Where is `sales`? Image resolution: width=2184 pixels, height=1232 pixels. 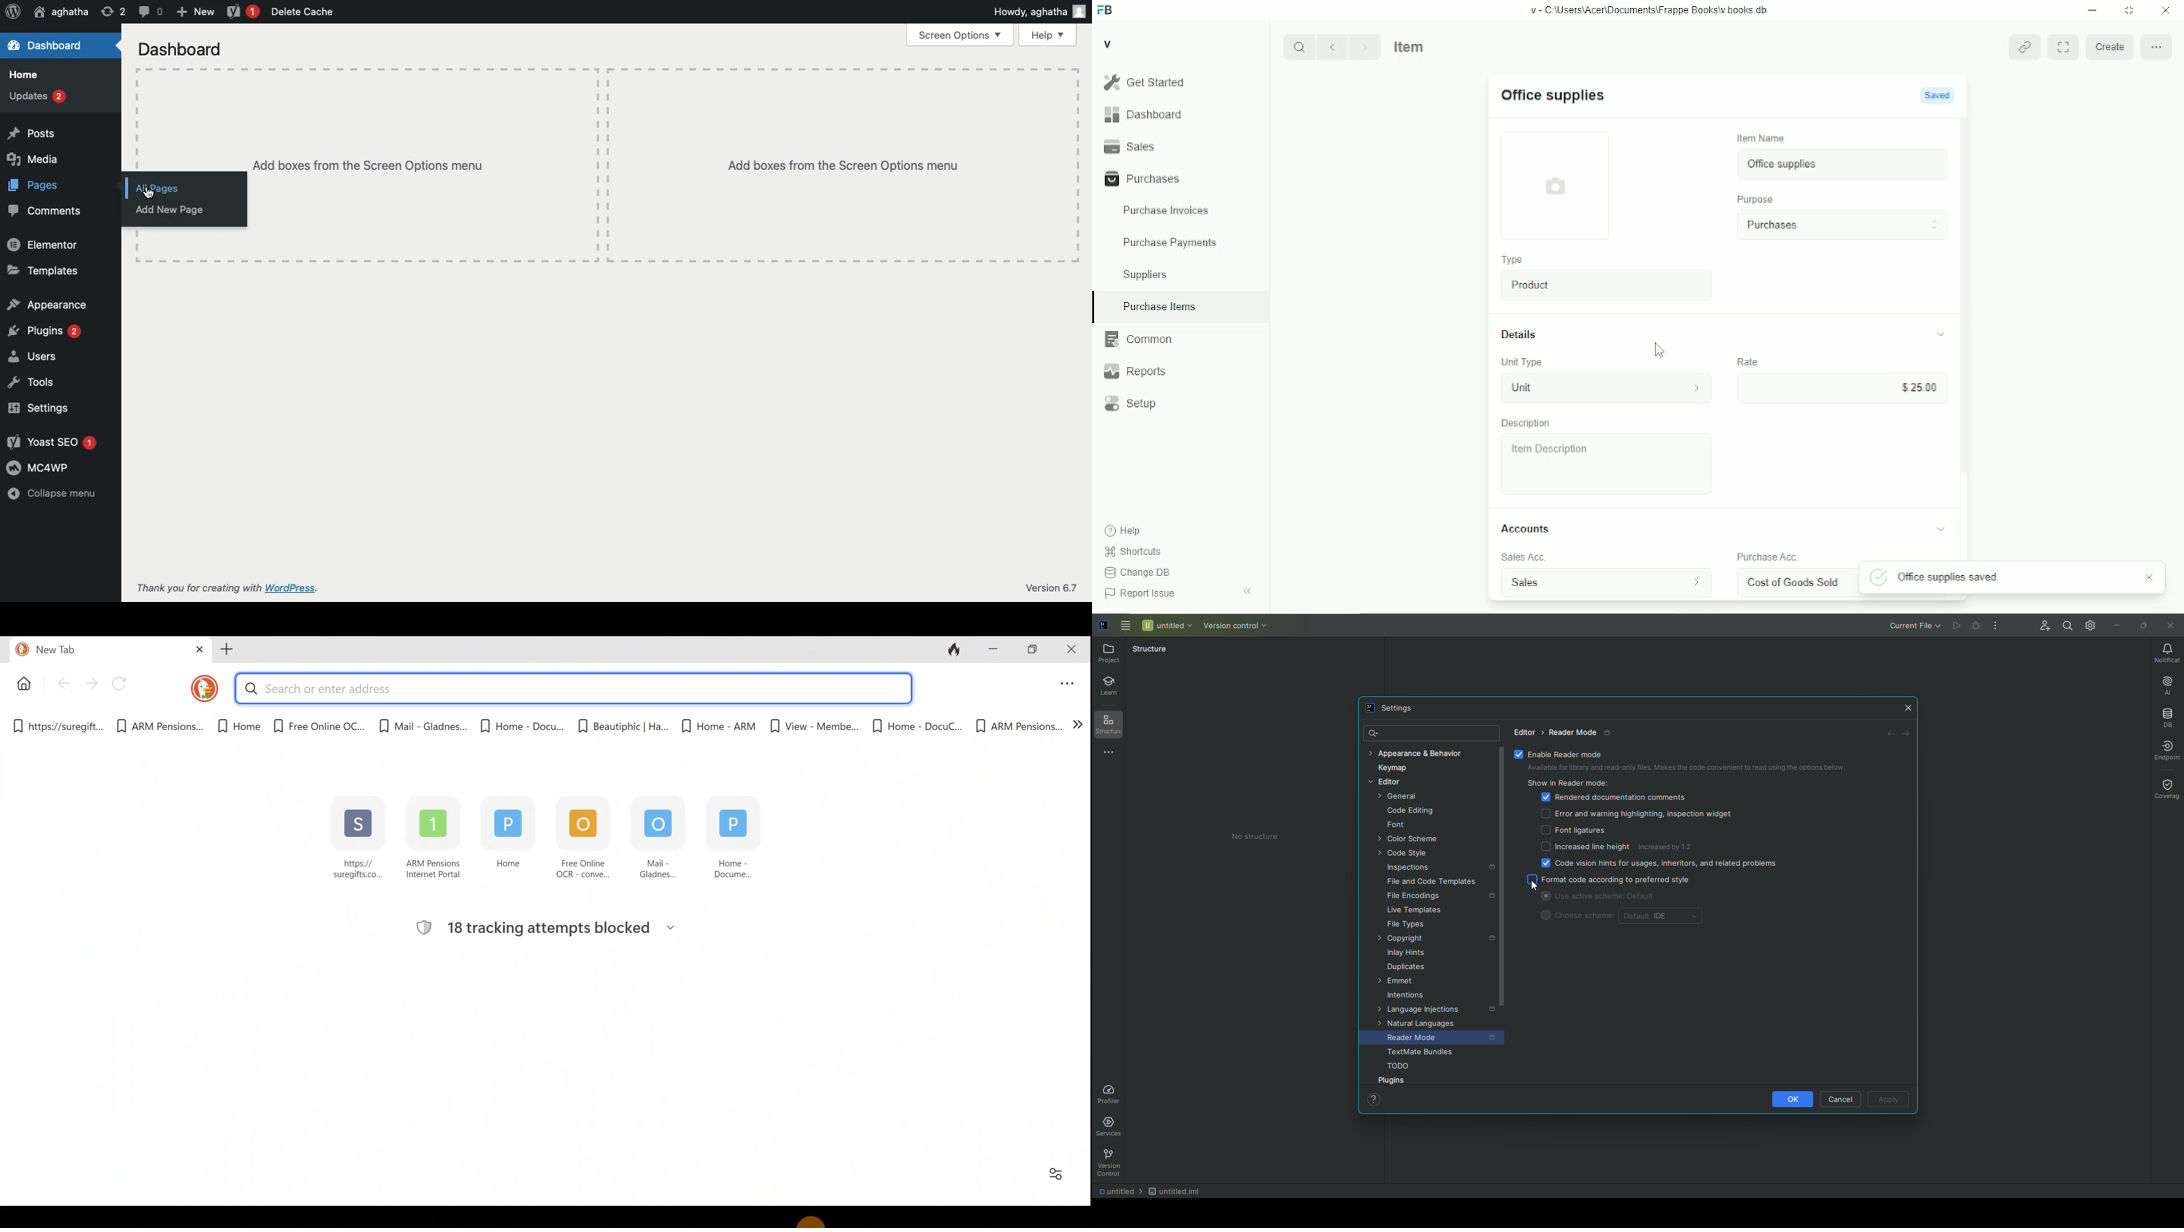 sales is located at coordinates (1573, 583).